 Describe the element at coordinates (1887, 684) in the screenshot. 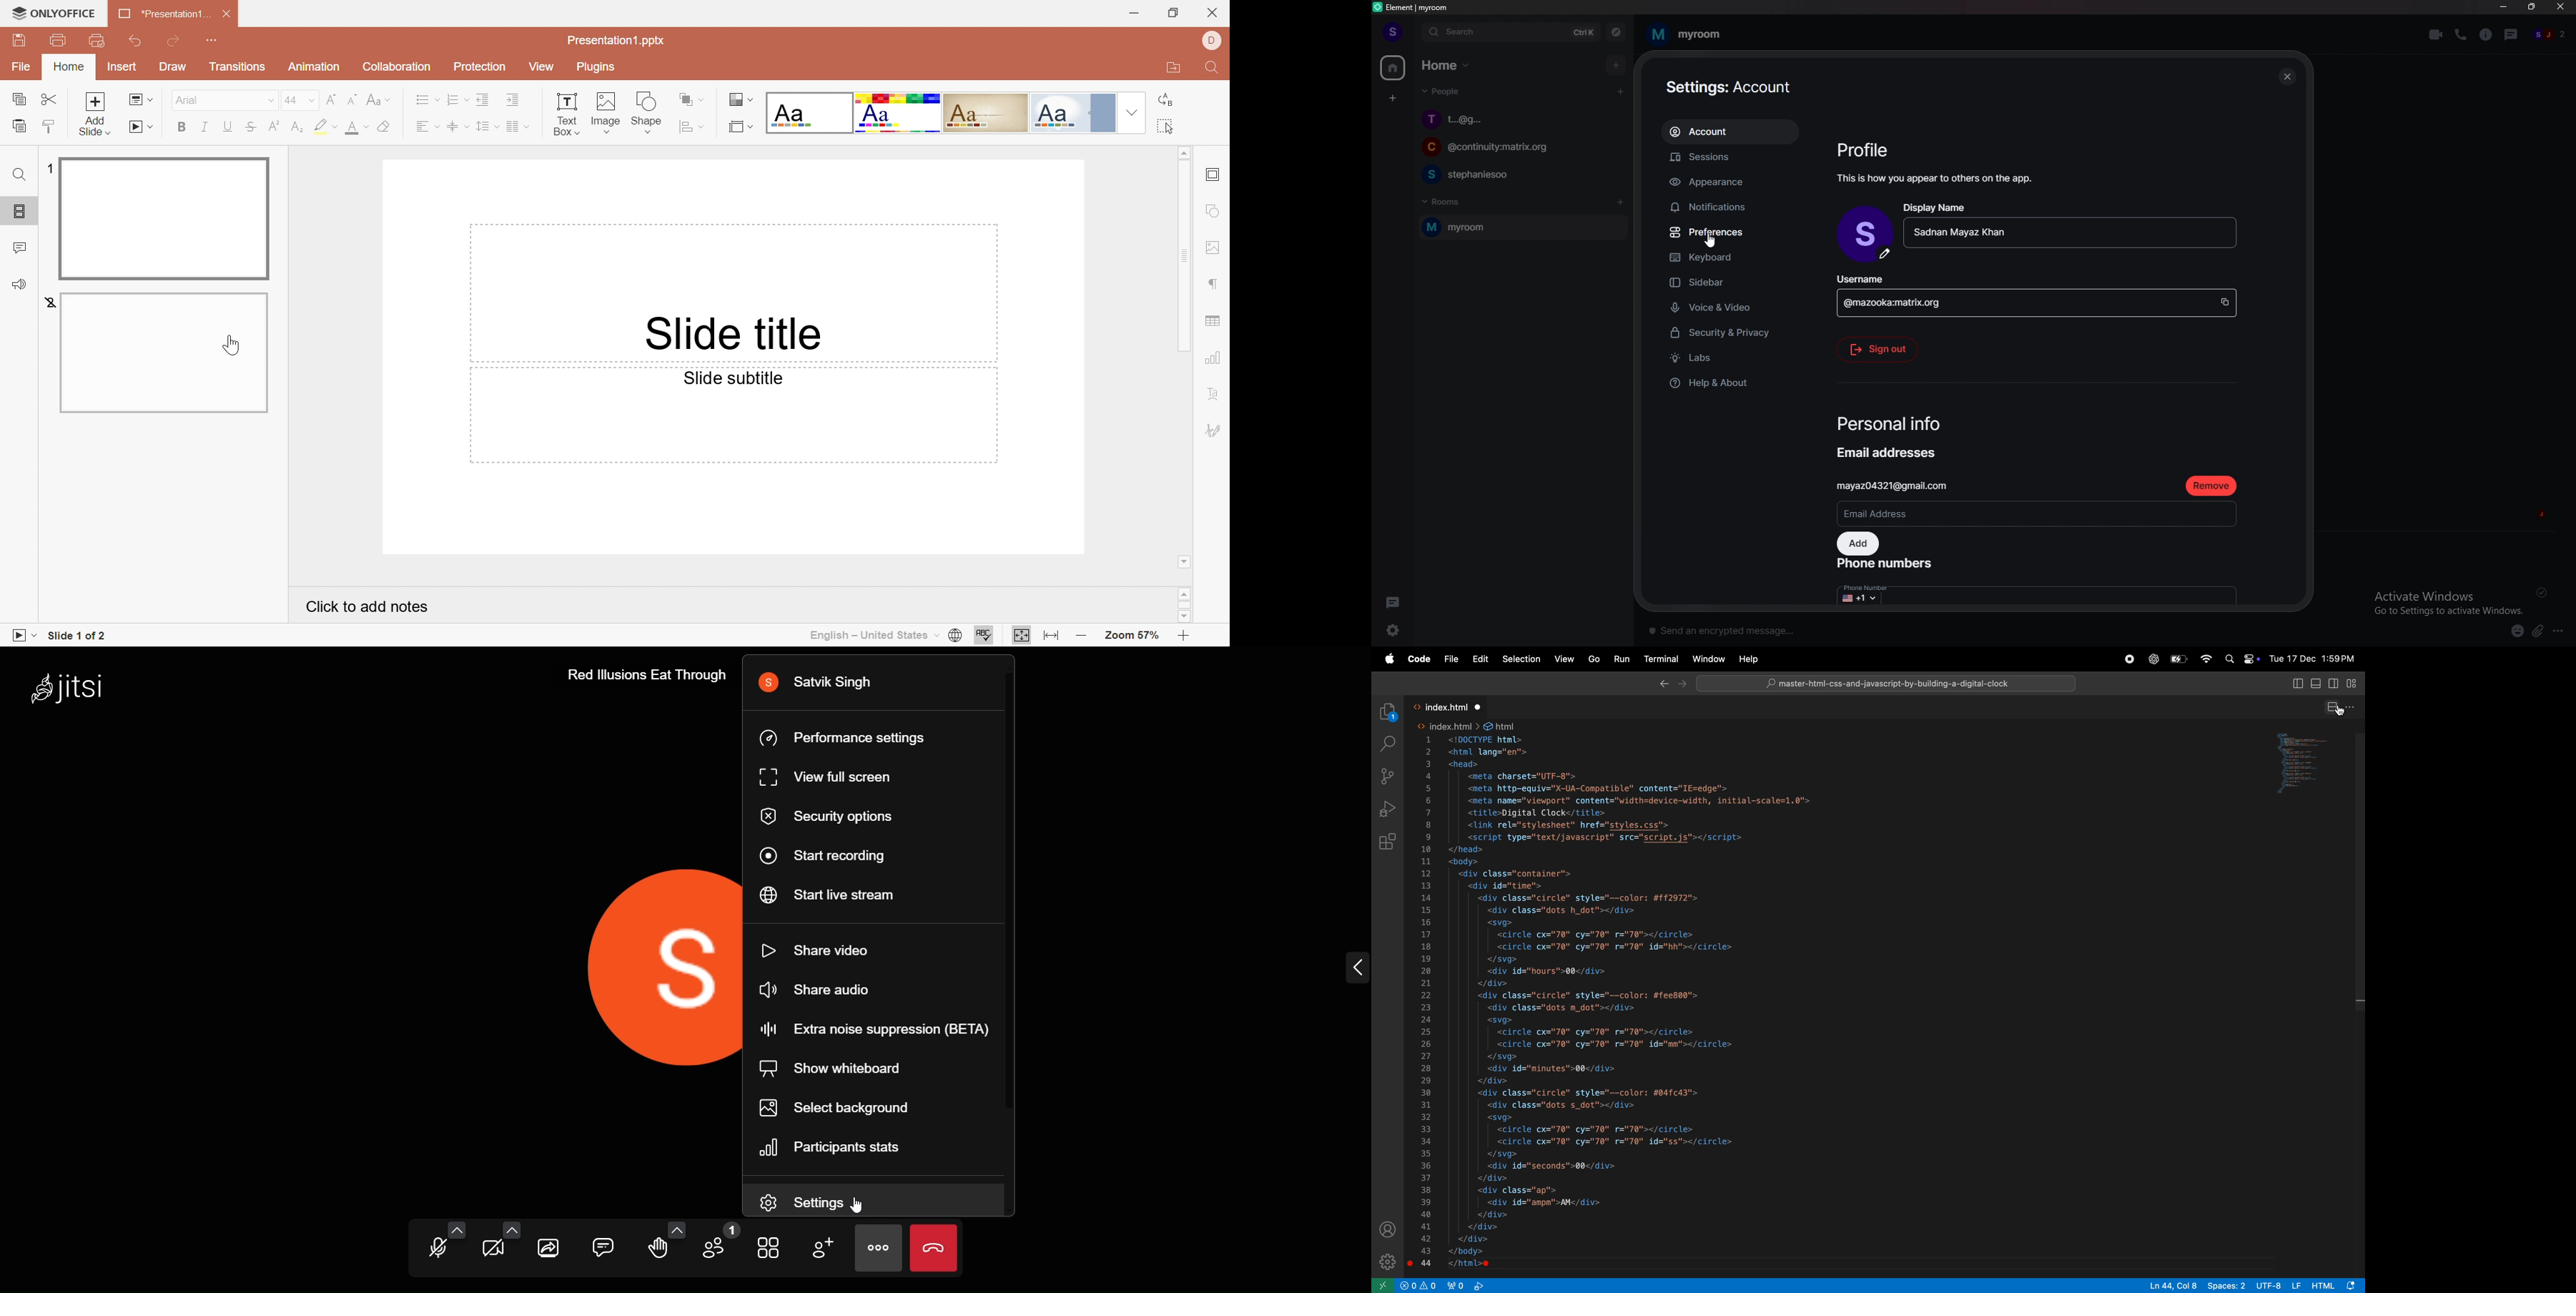

I see `Search bar` at that location.